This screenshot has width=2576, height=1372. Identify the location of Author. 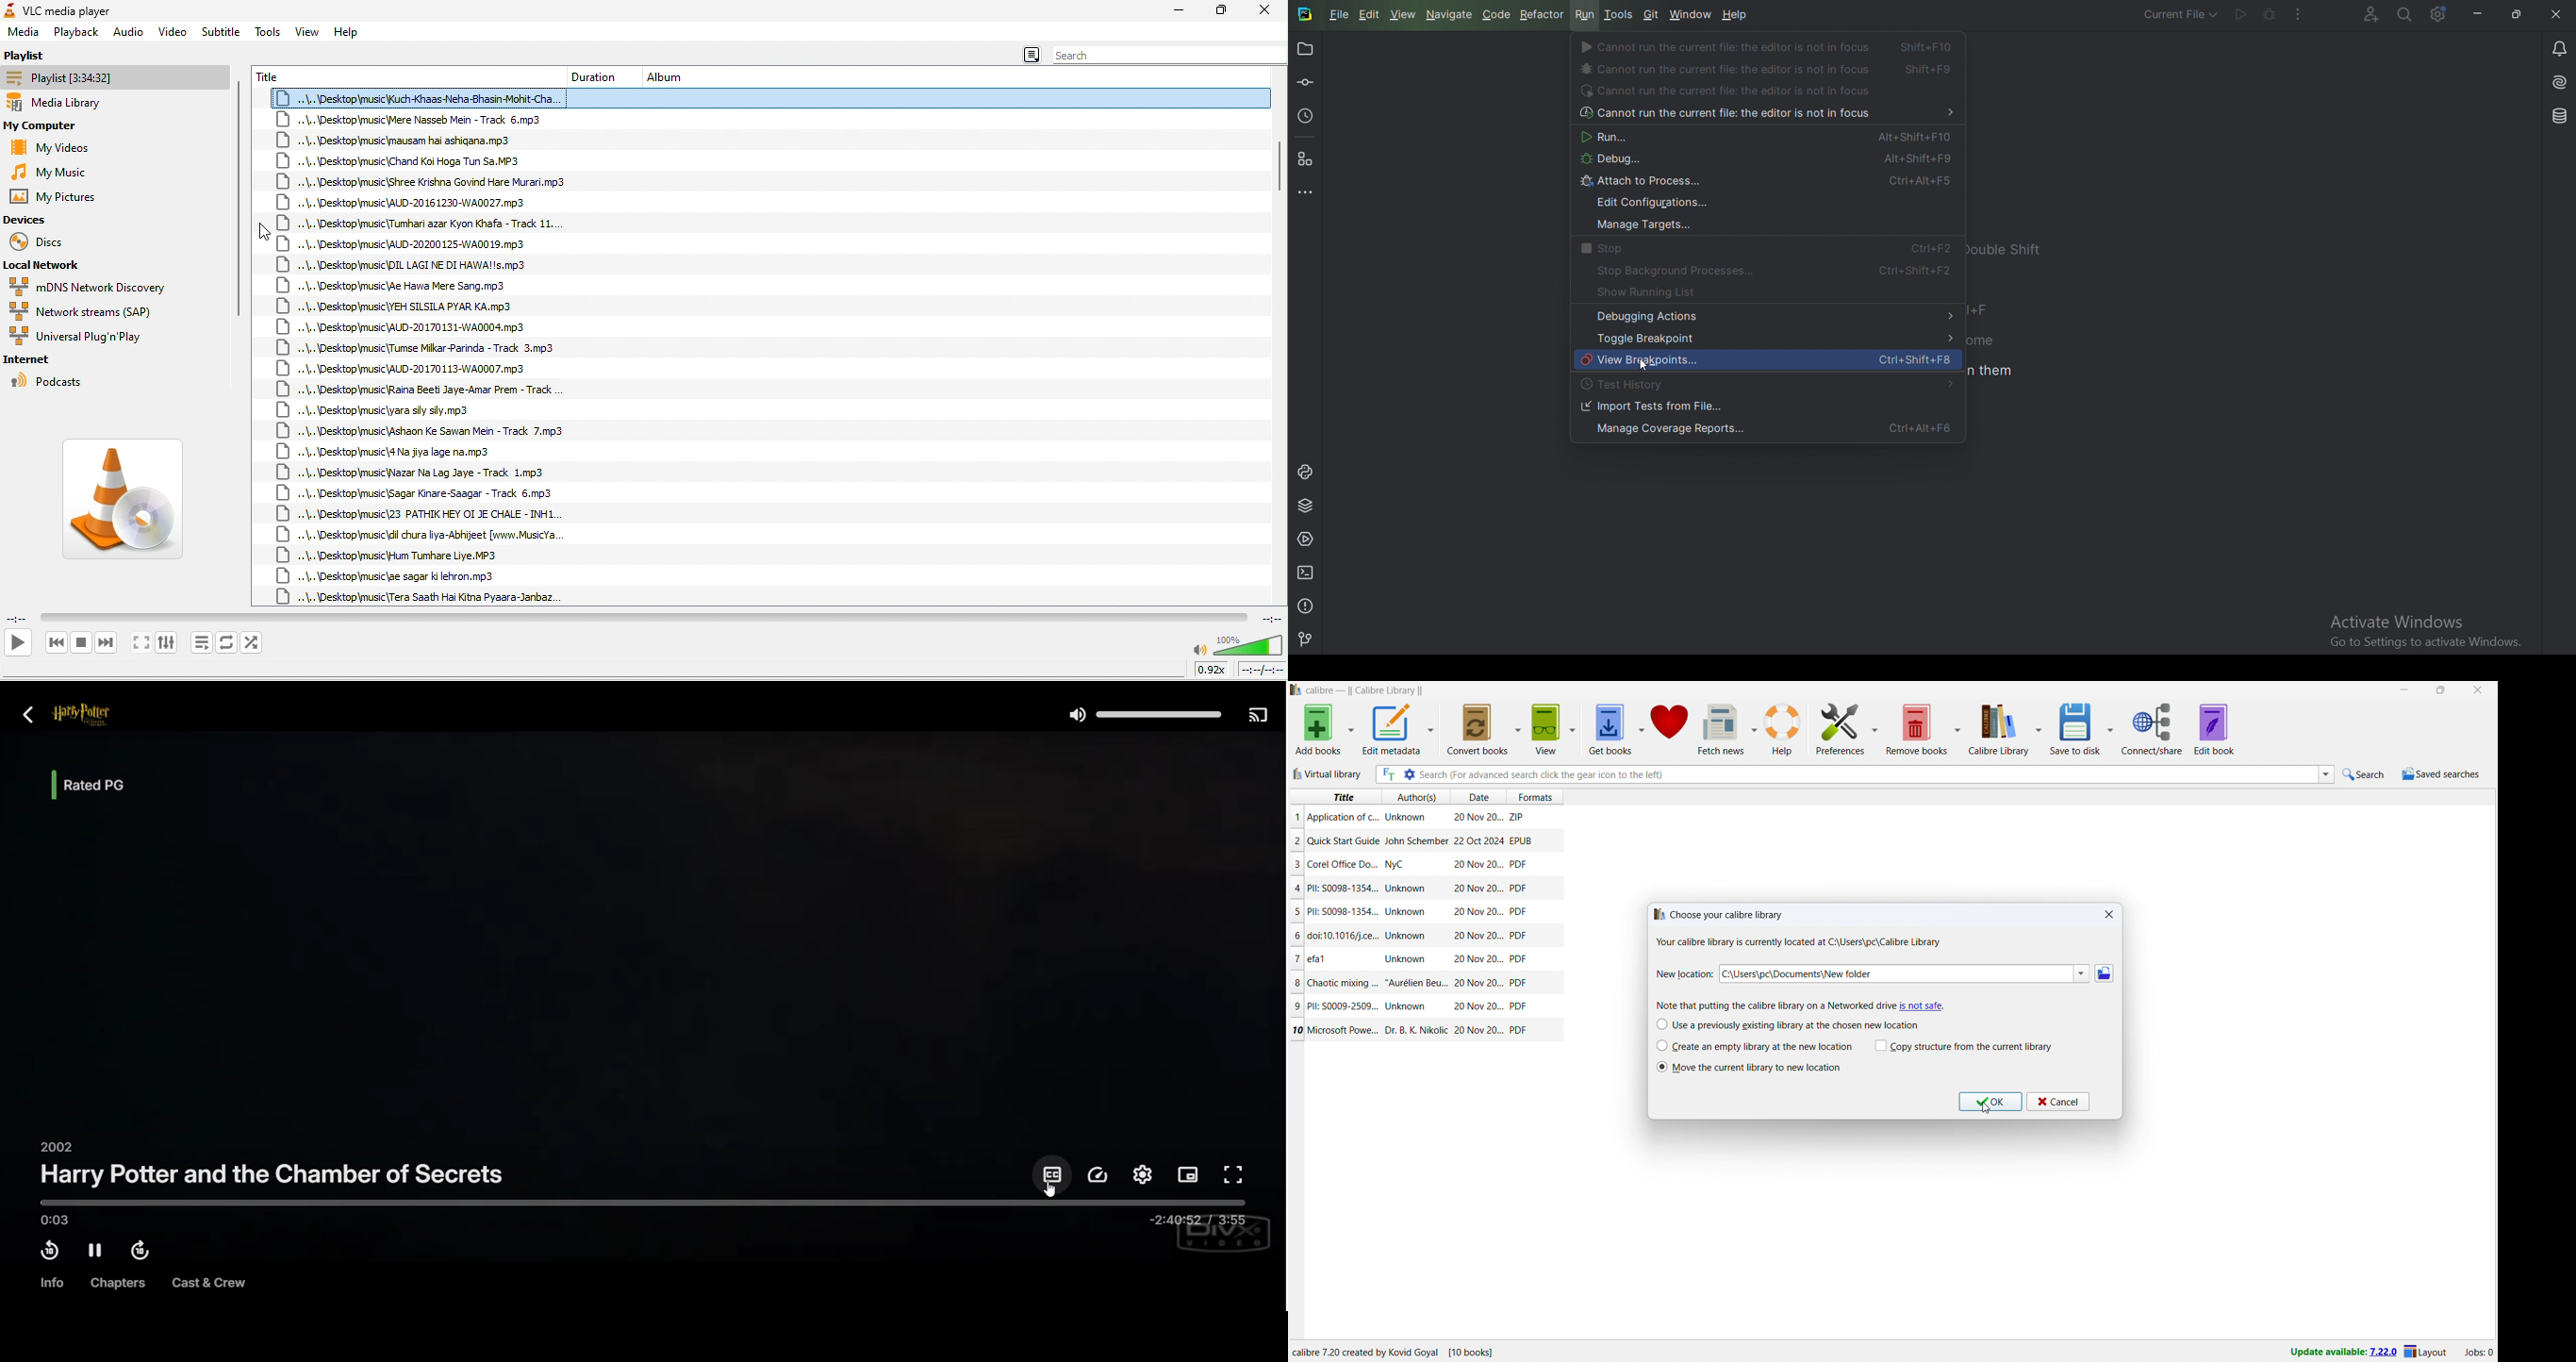
(1397, 866).